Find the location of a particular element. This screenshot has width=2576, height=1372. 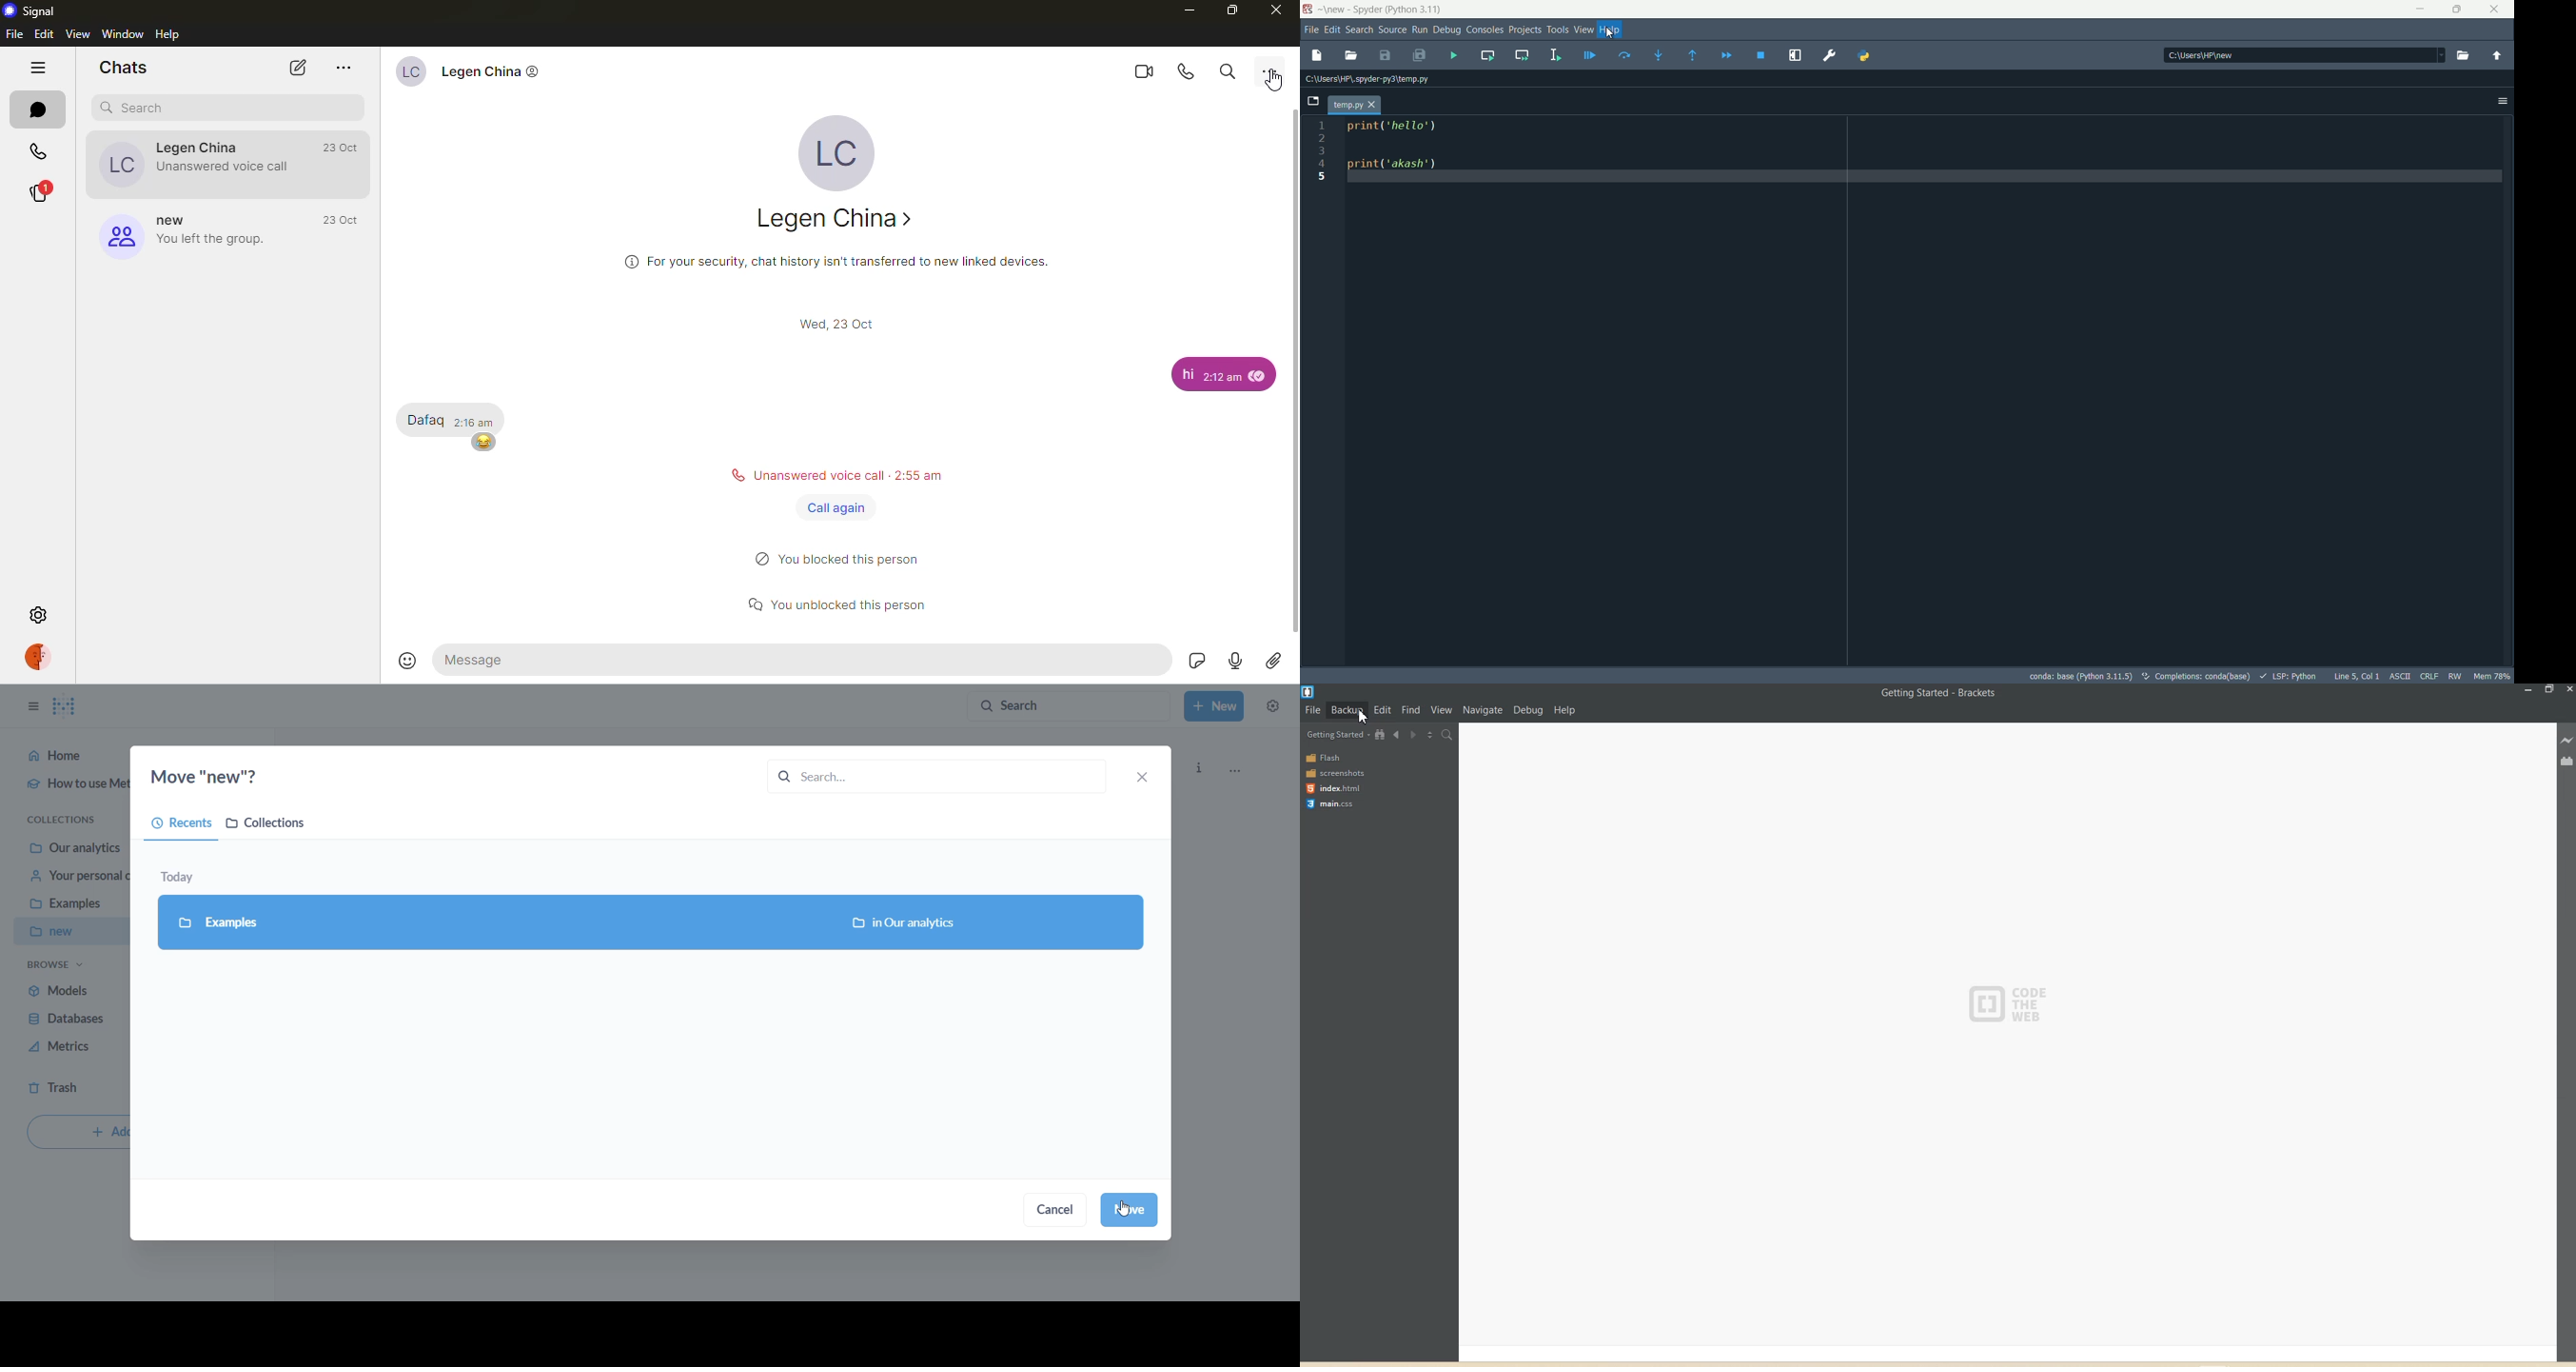

CODE THE WEB is located at coordinates (2014, 1001).